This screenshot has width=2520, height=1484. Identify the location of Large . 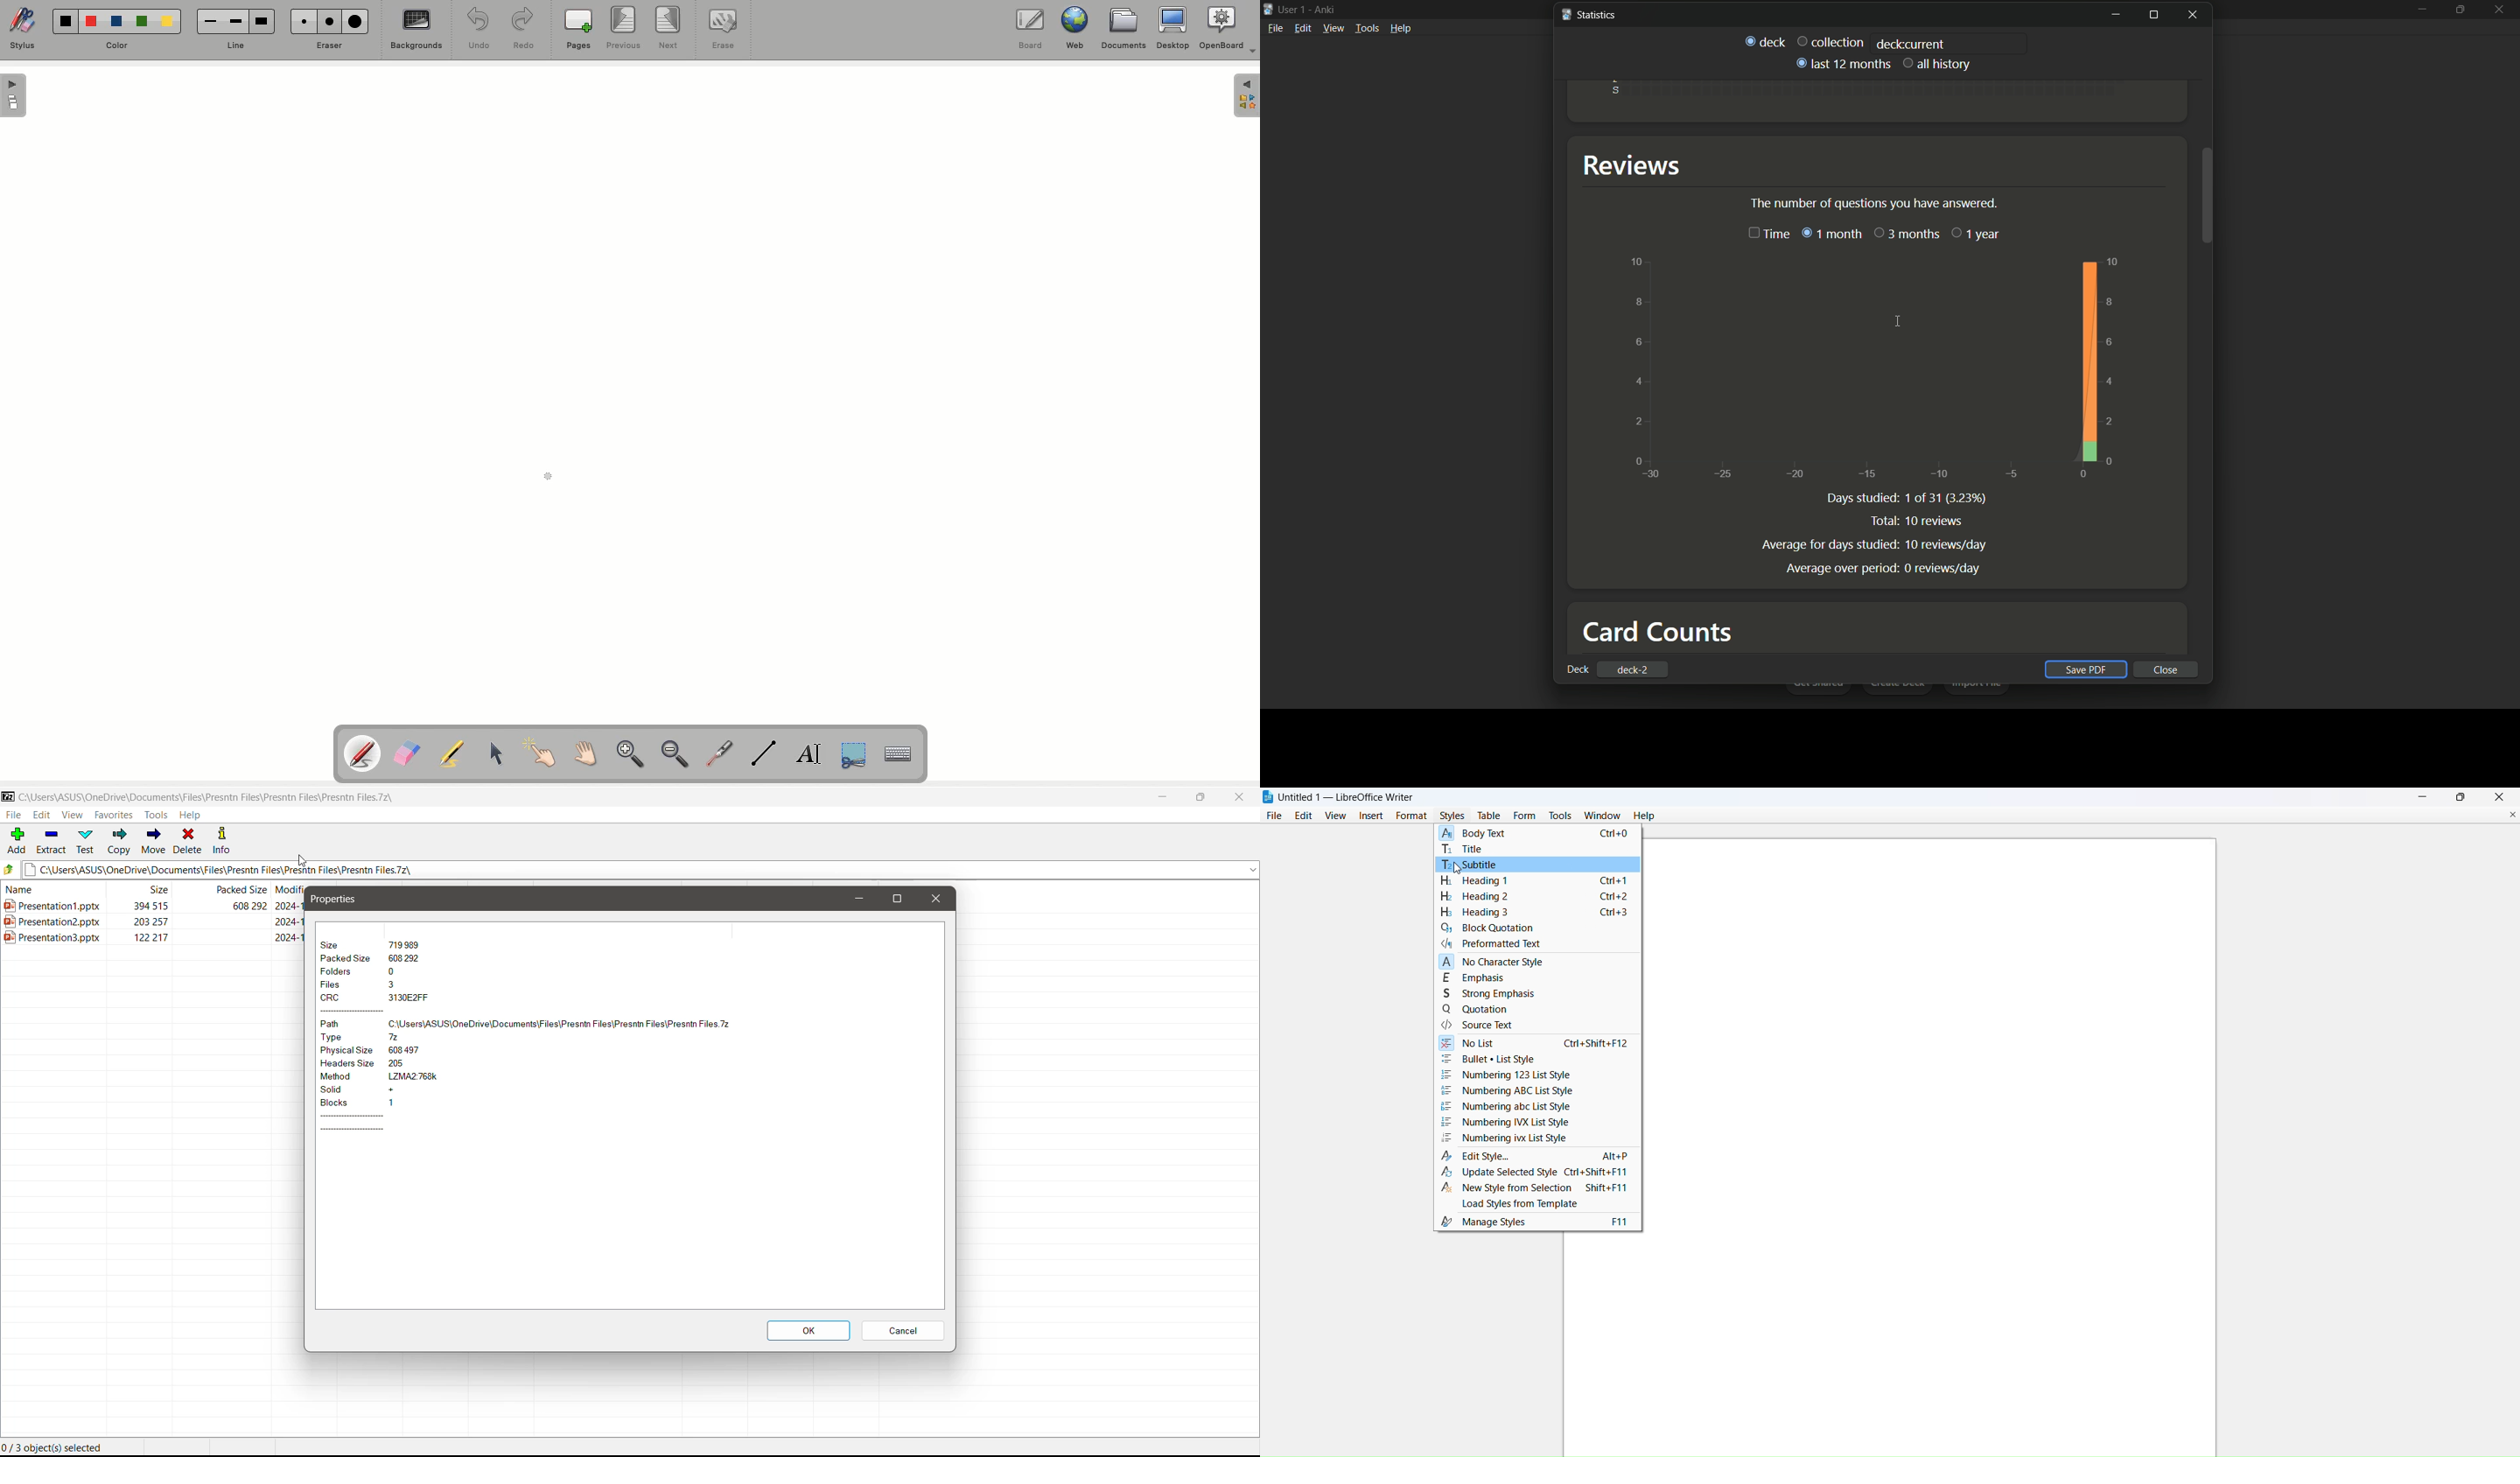
(358, 21).